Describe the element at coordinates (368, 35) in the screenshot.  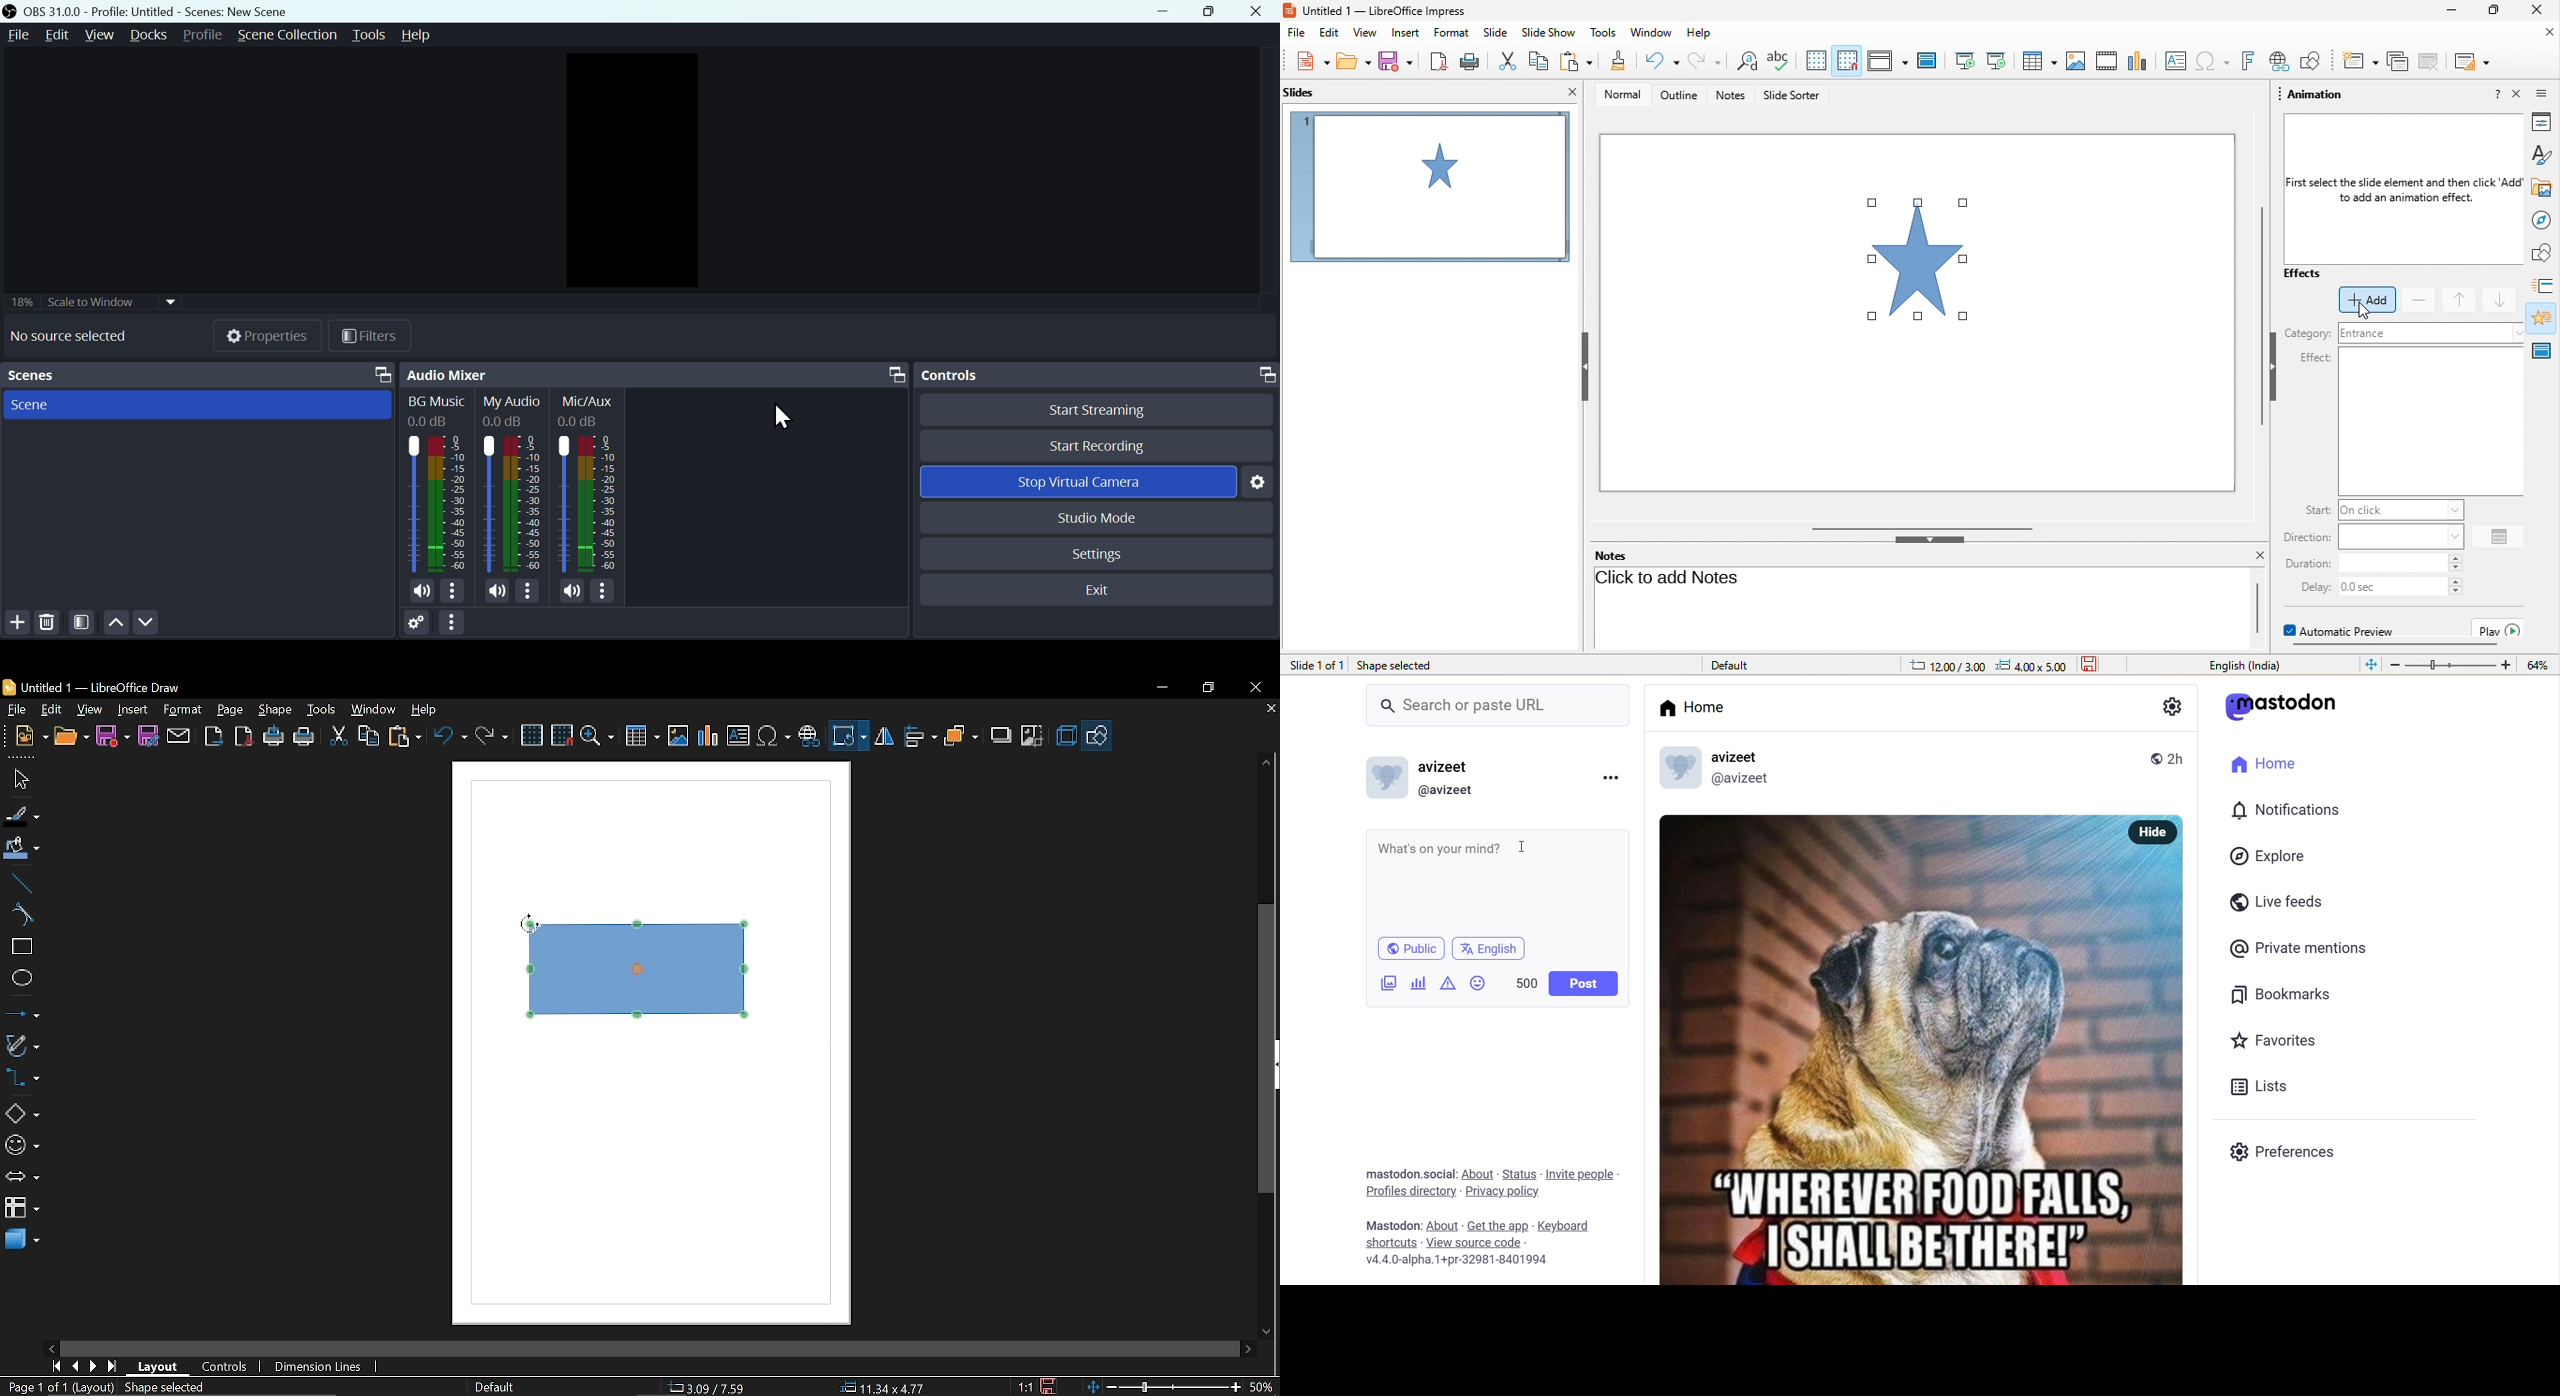
I see `Tools` at that location.